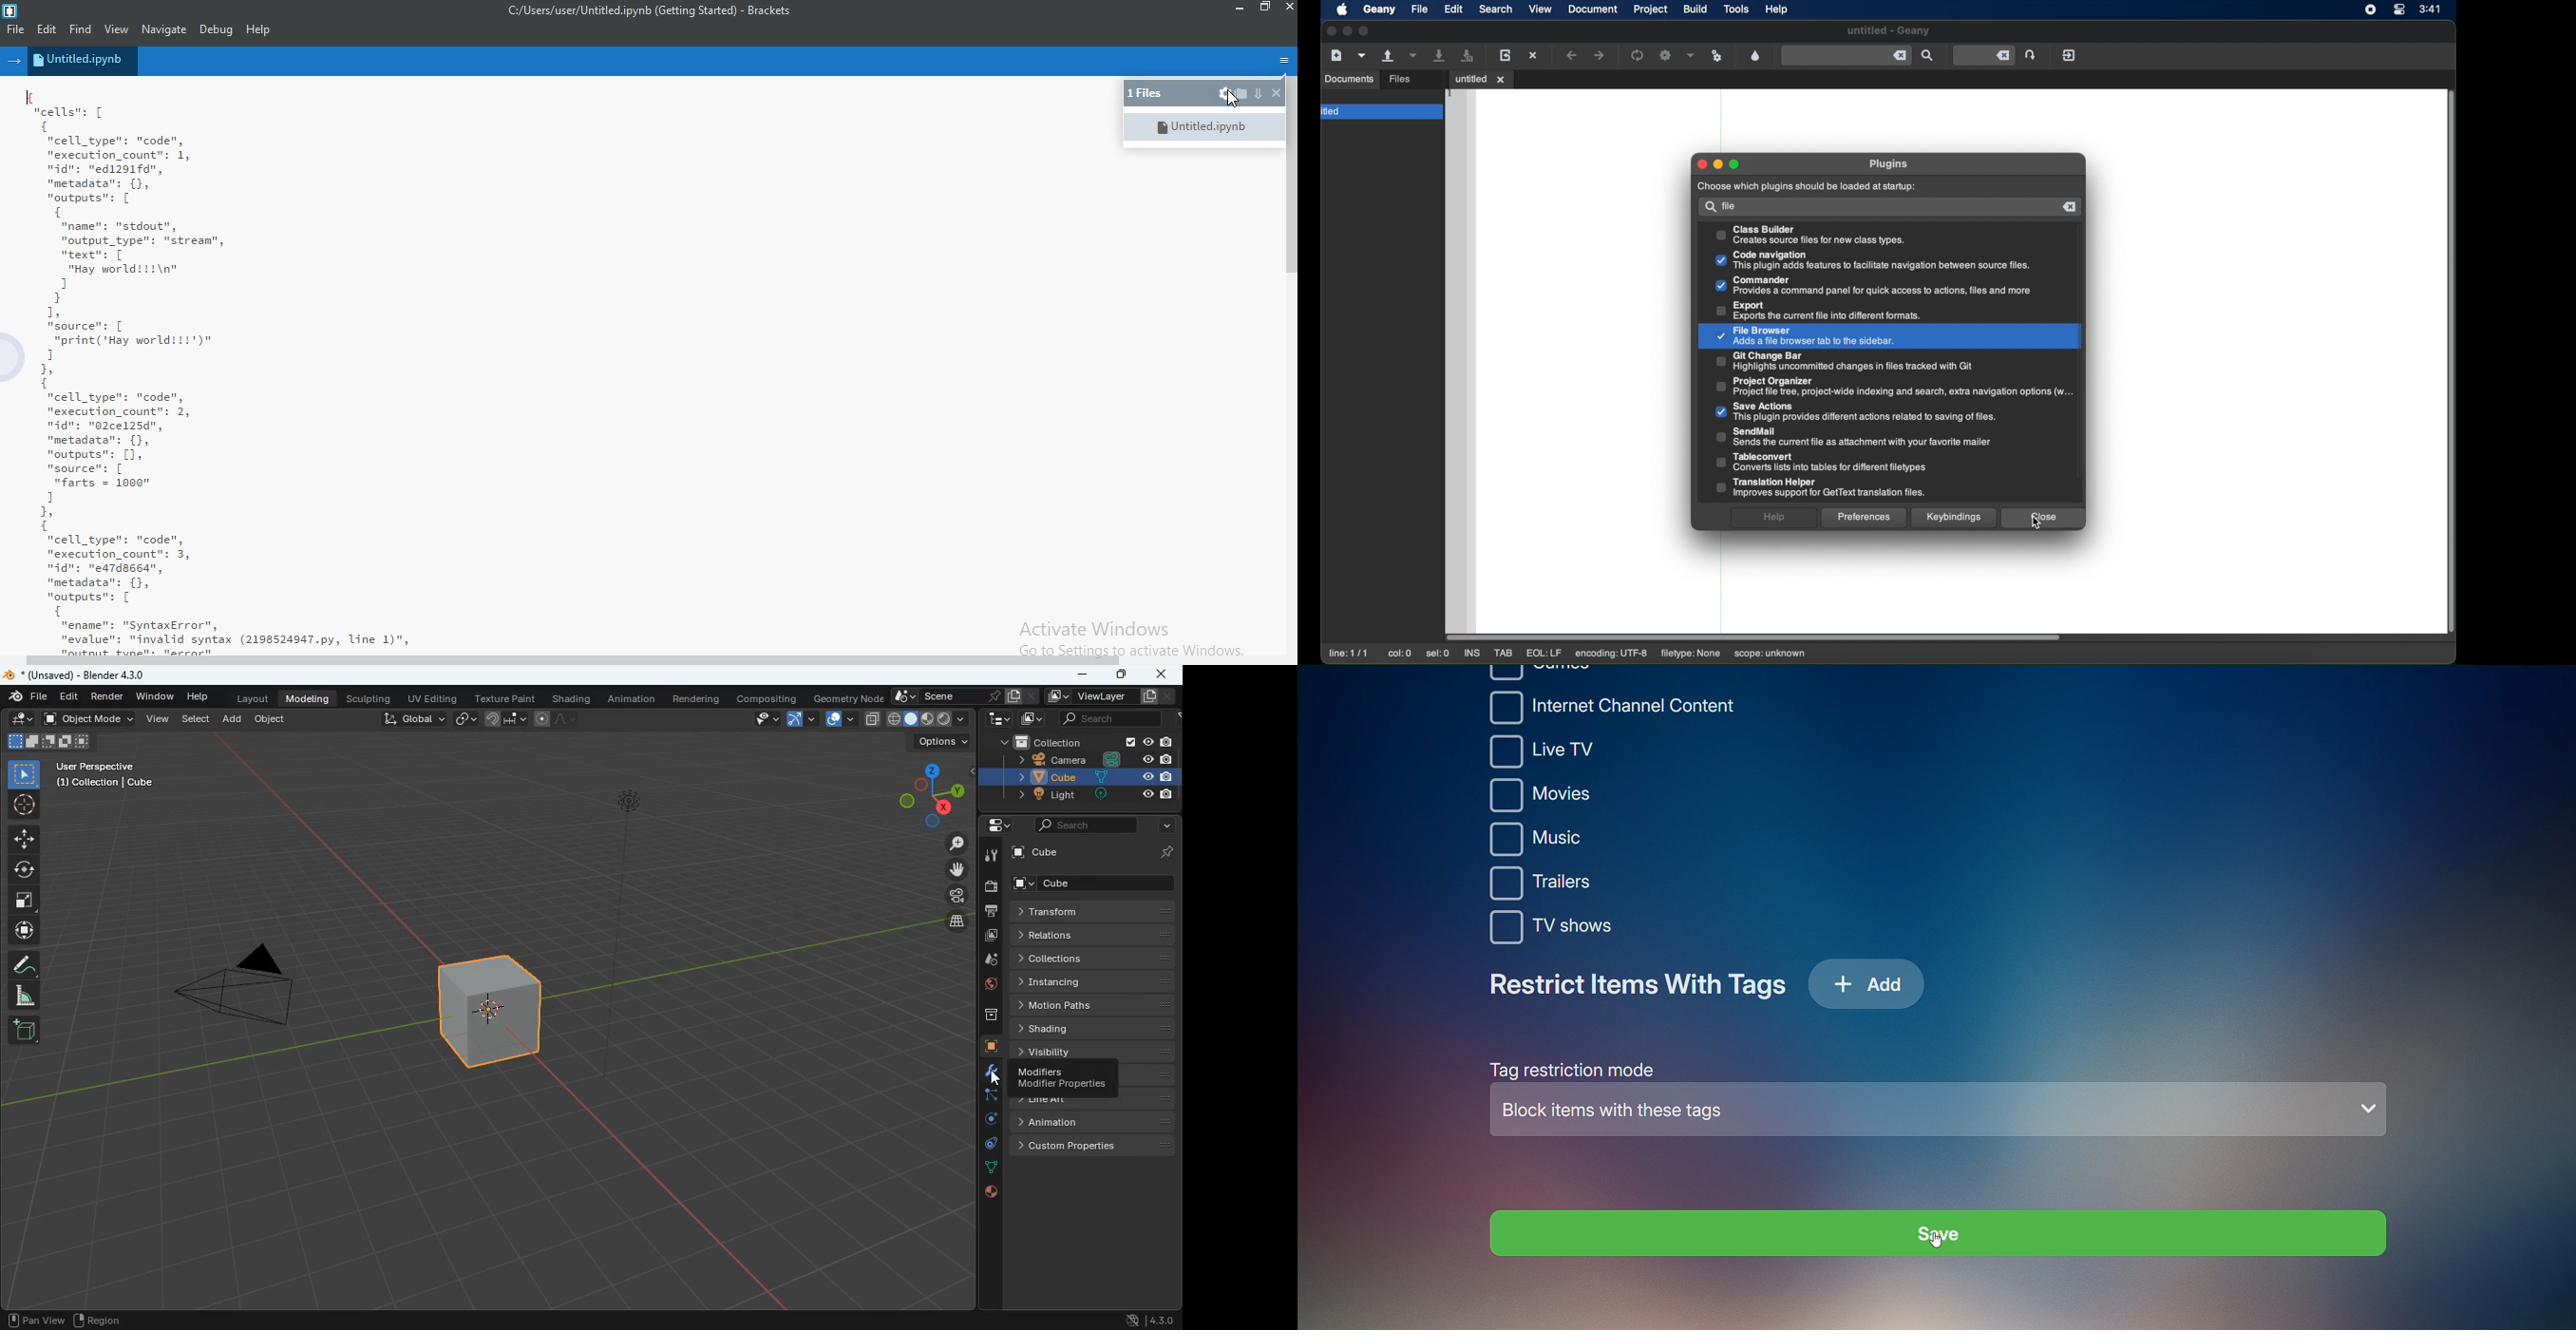 This screenshot has height=1344, width=2576. Describe the element at coordinates (949, 895) in the screenshot. I see `camera` at that location.